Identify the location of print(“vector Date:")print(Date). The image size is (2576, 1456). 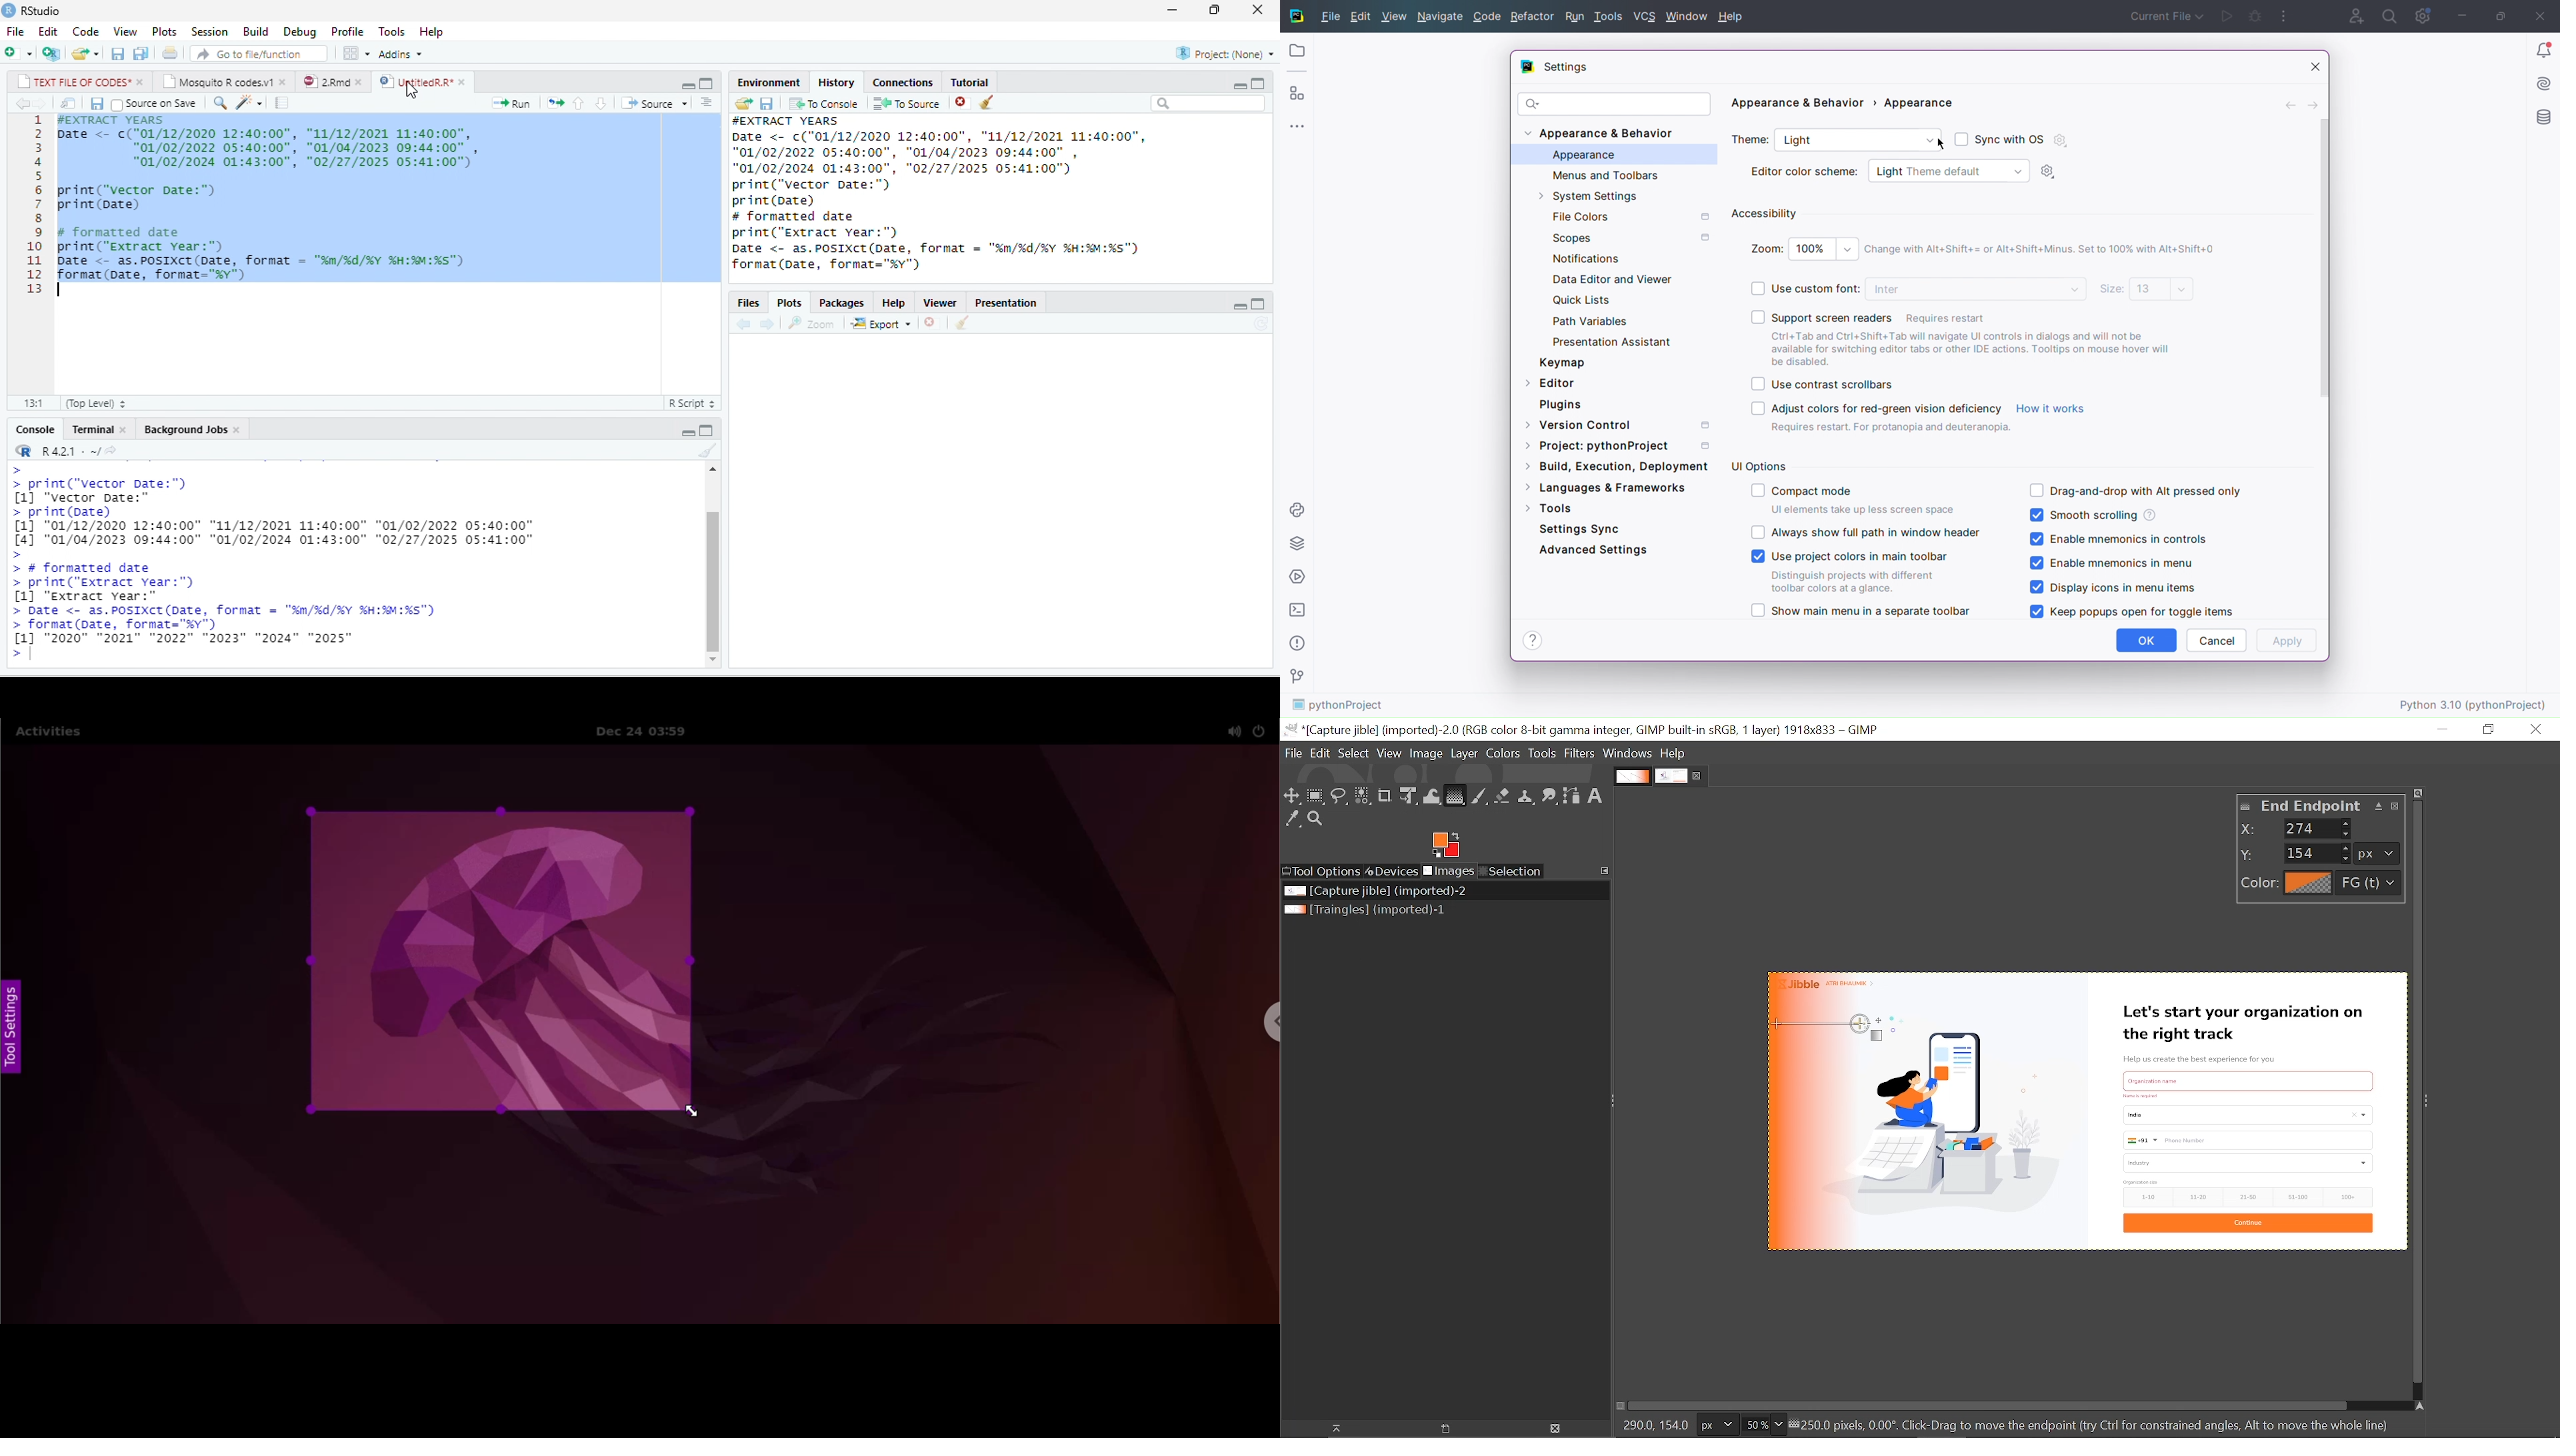
(848, 193).